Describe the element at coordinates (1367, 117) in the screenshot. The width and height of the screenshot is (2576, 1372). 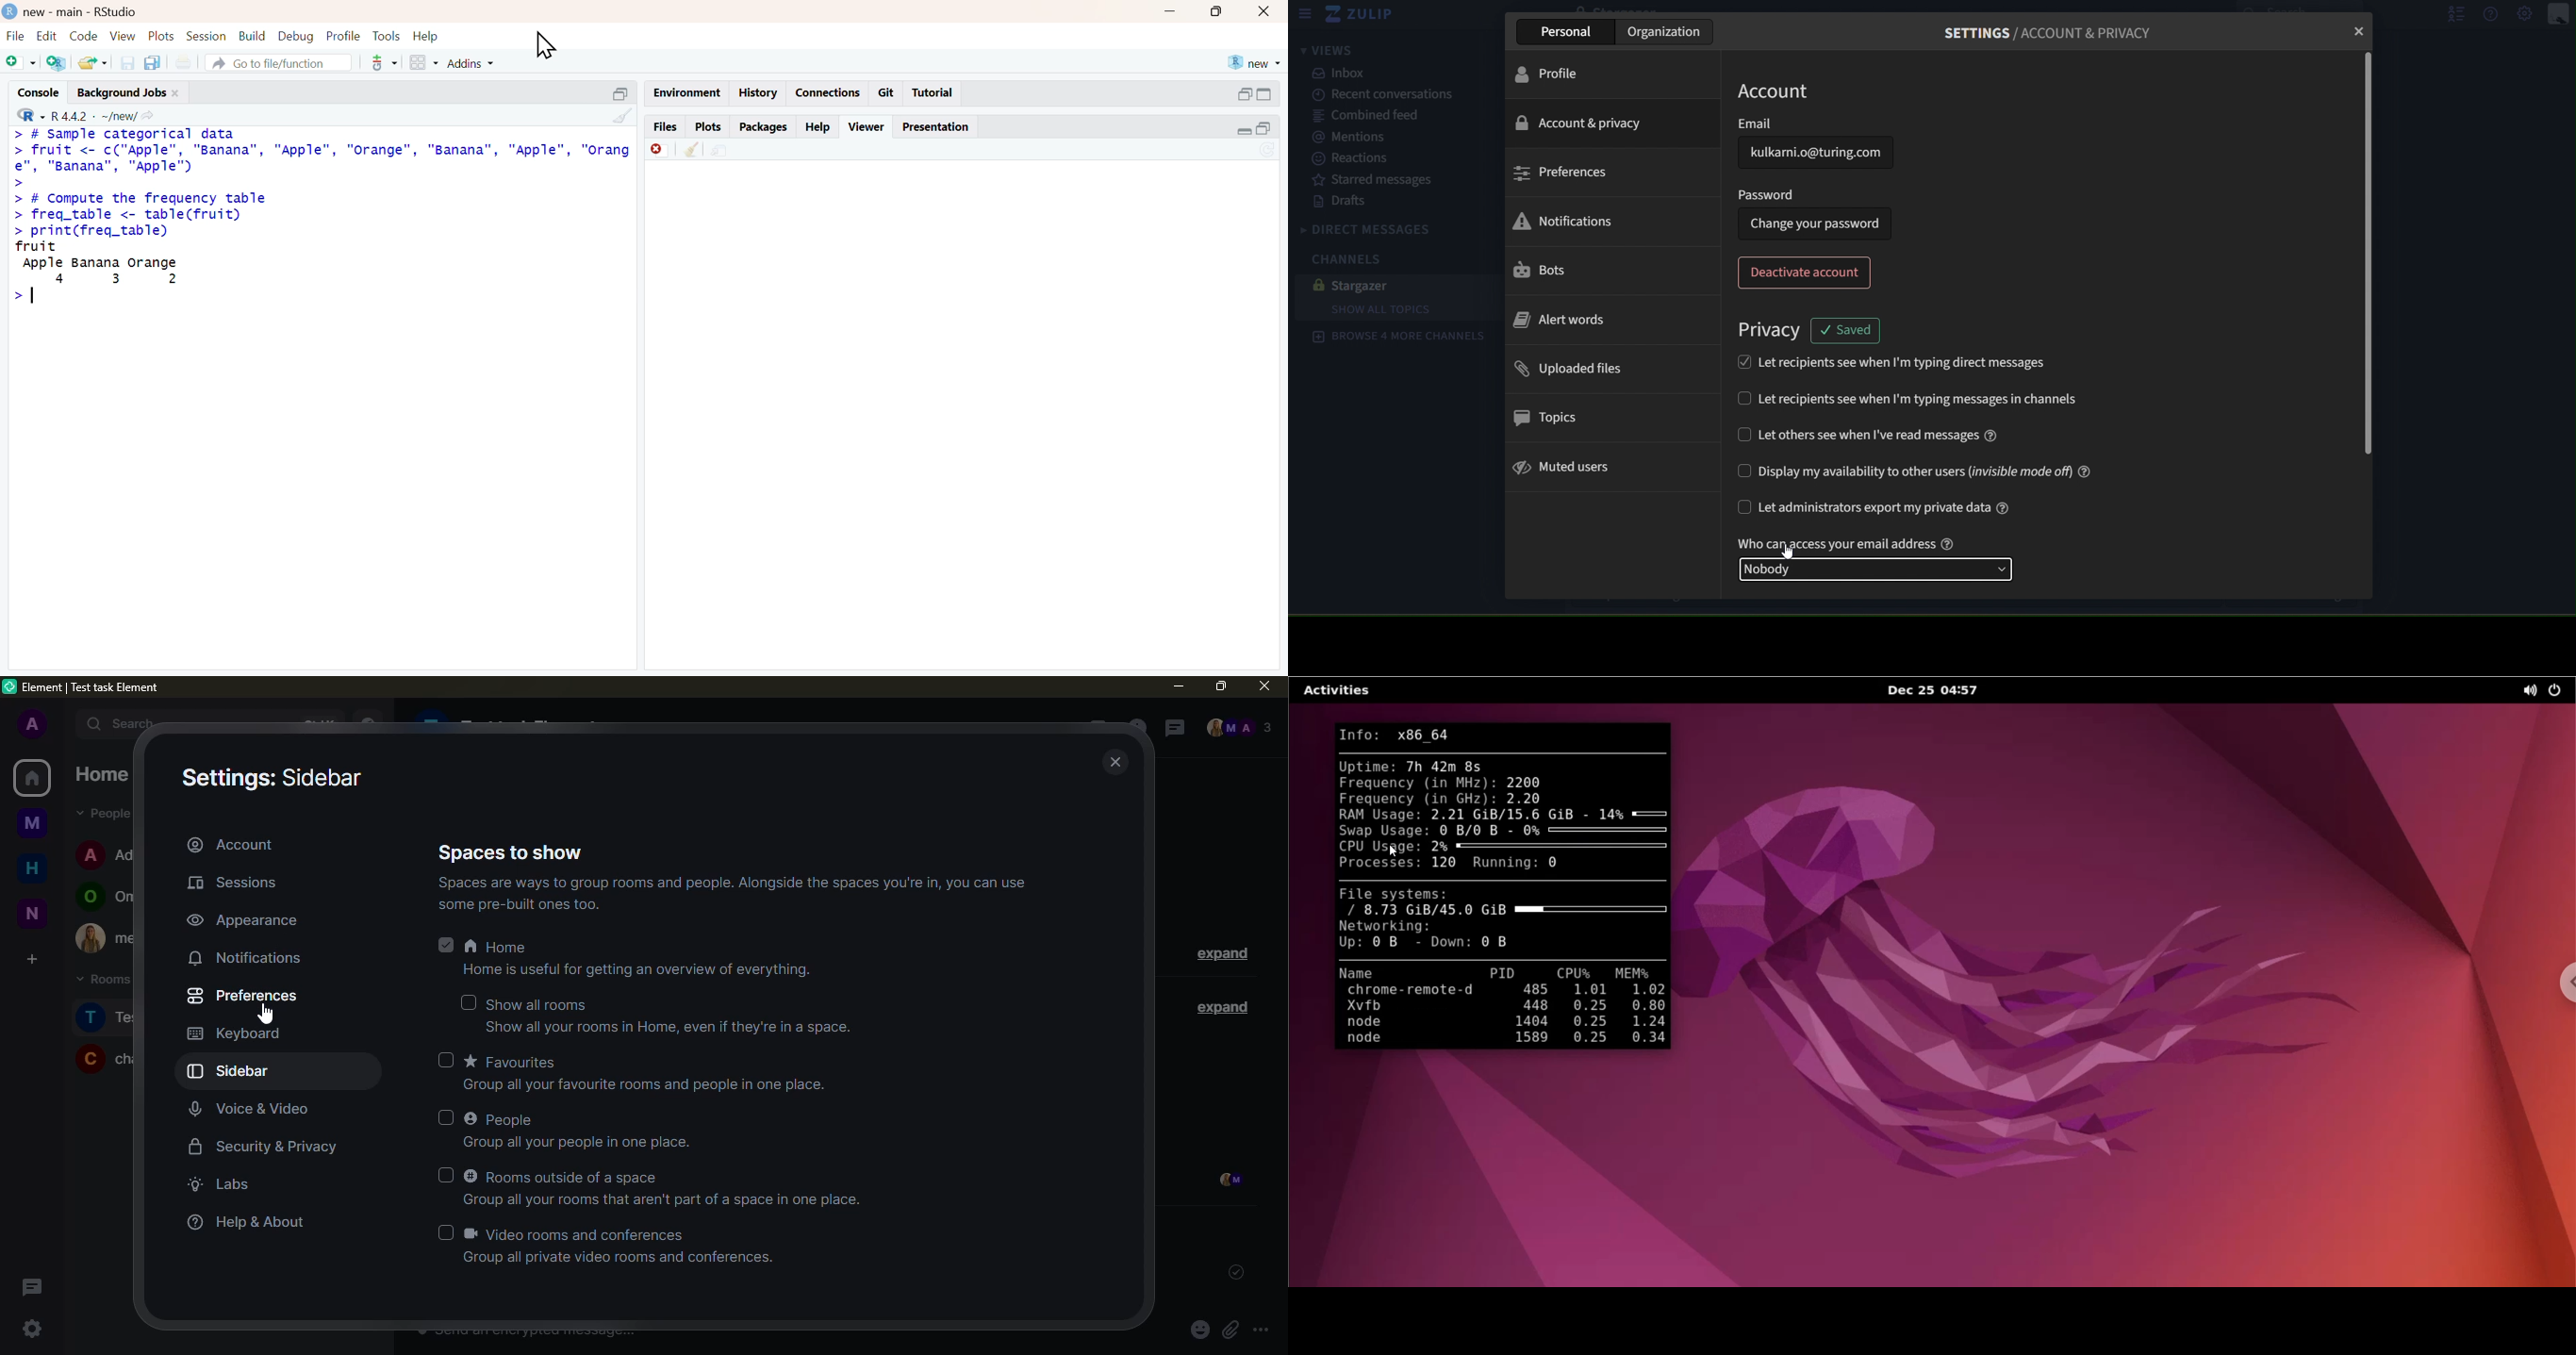
I see `combined feed` at that location.